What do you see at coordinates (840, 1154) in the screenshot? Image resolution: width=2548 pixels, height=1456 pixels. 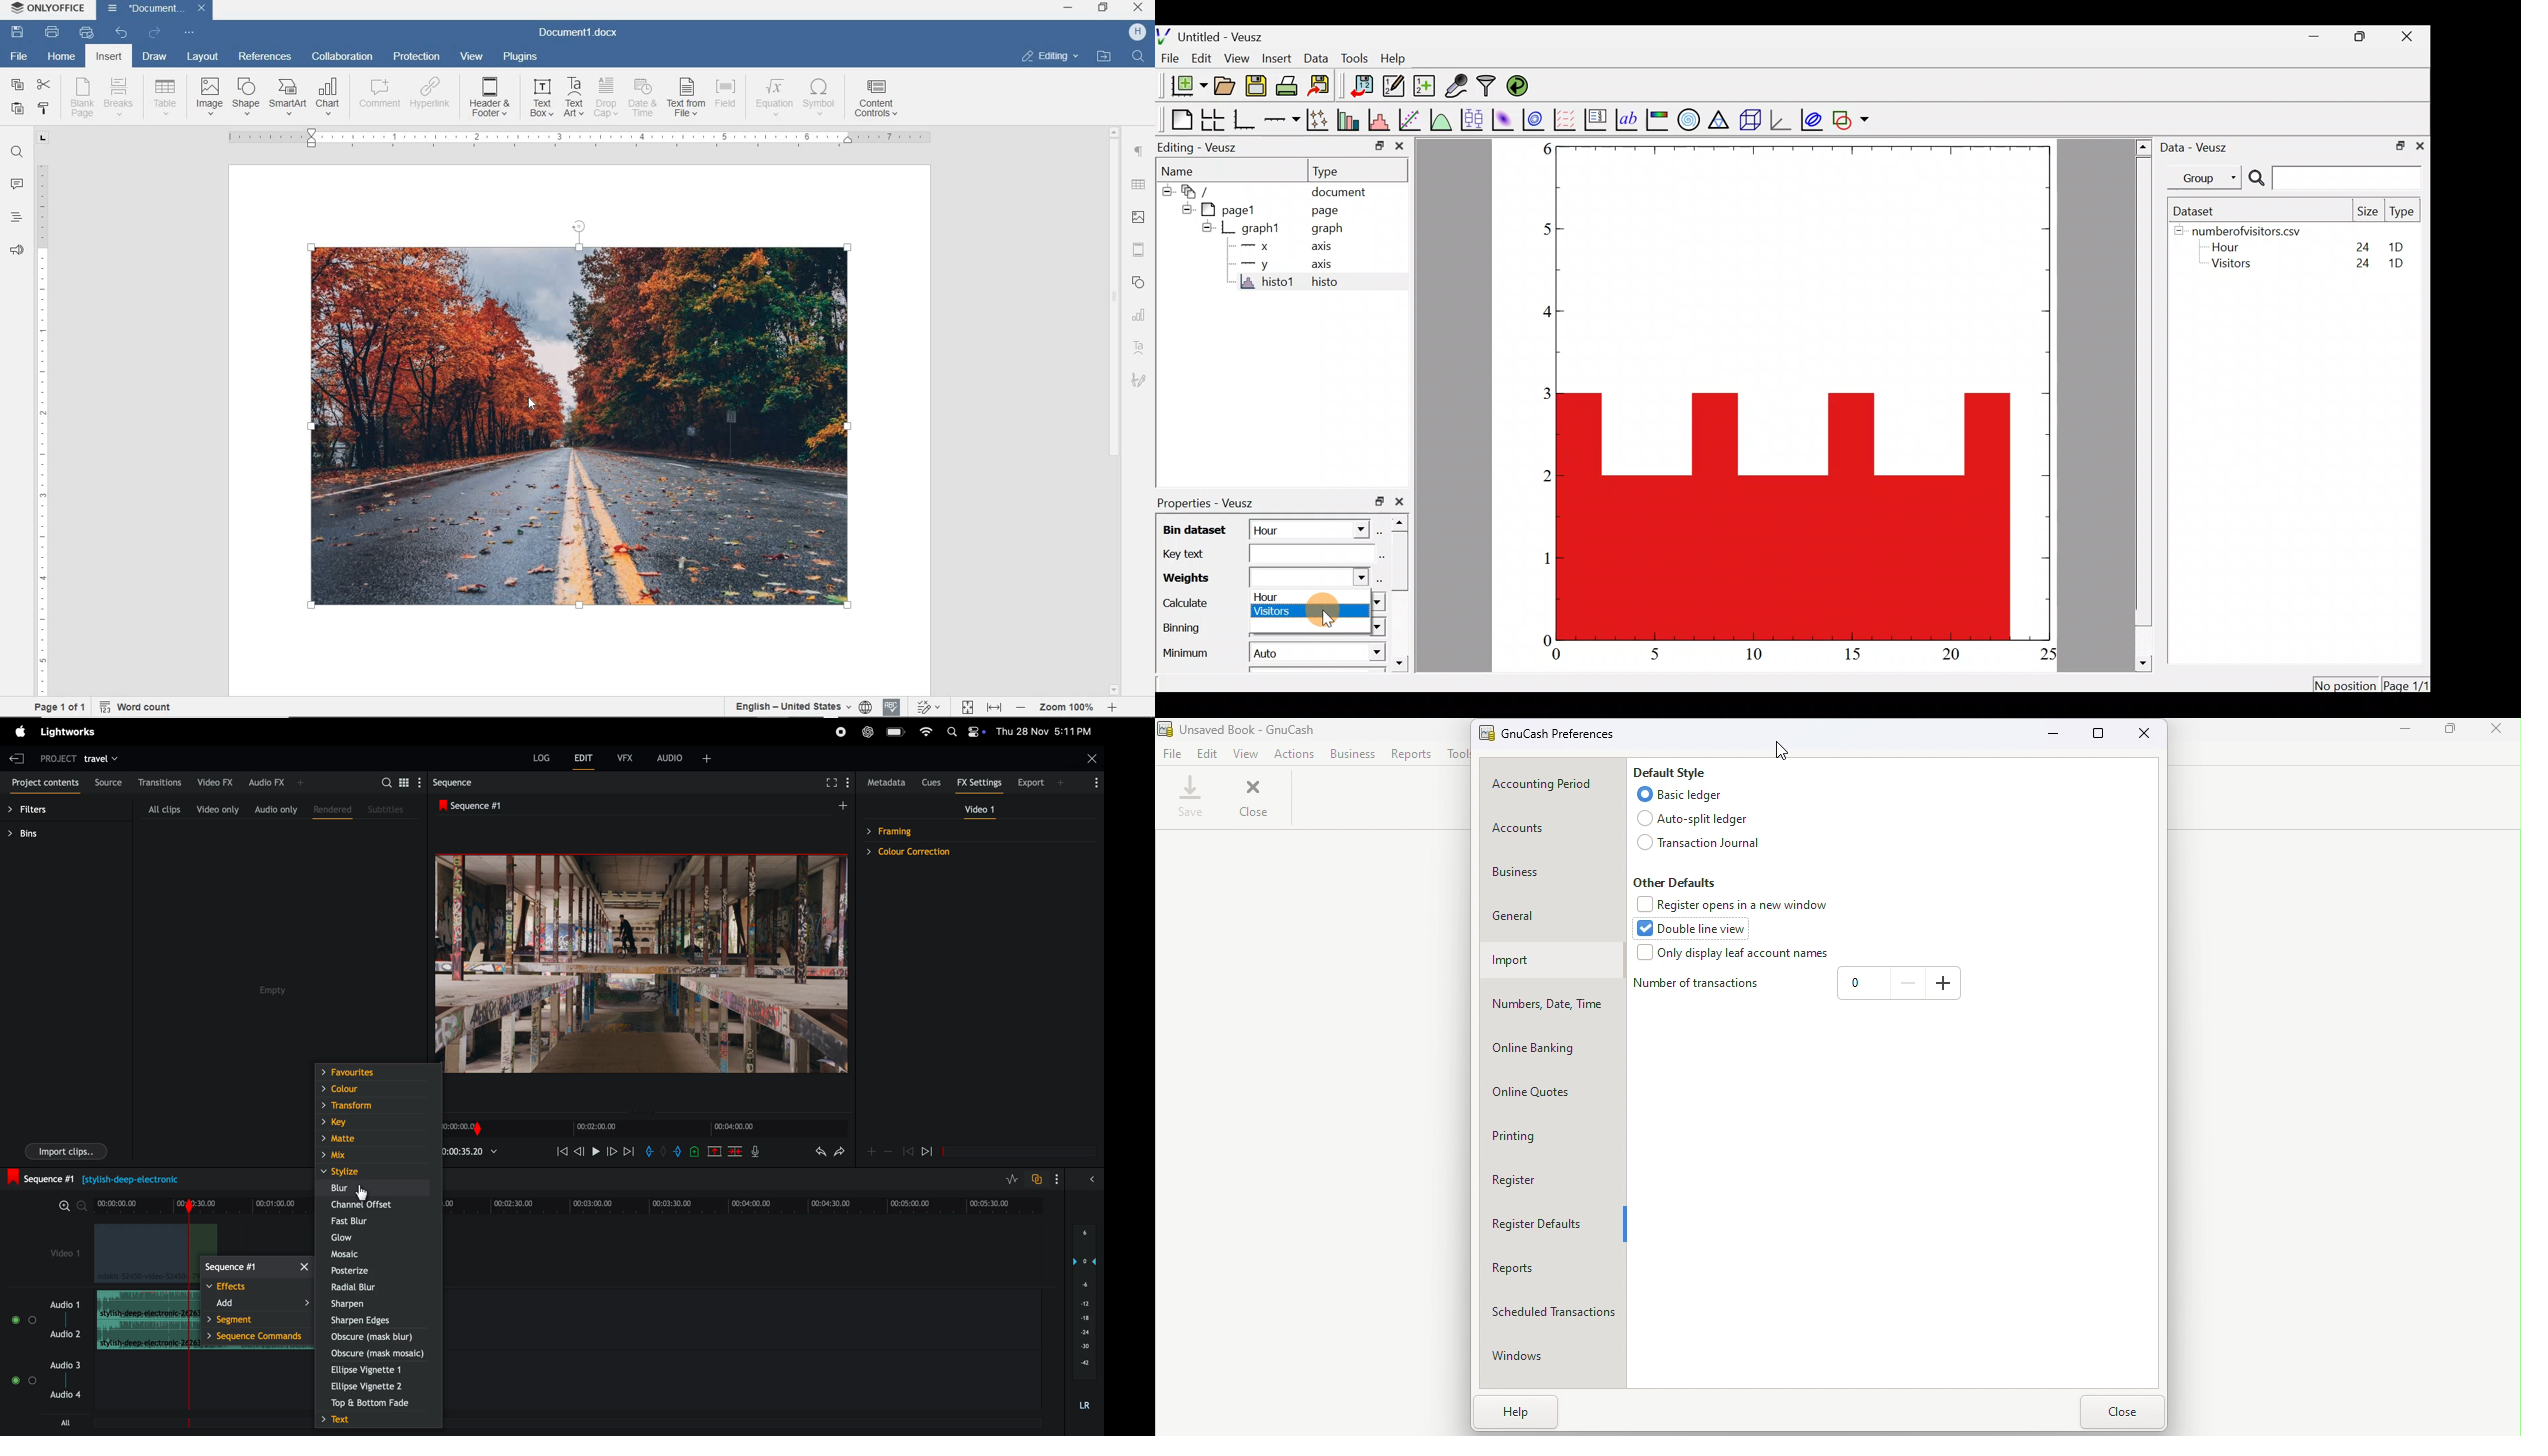 I see `redo` at bounding box center [840, 1154].